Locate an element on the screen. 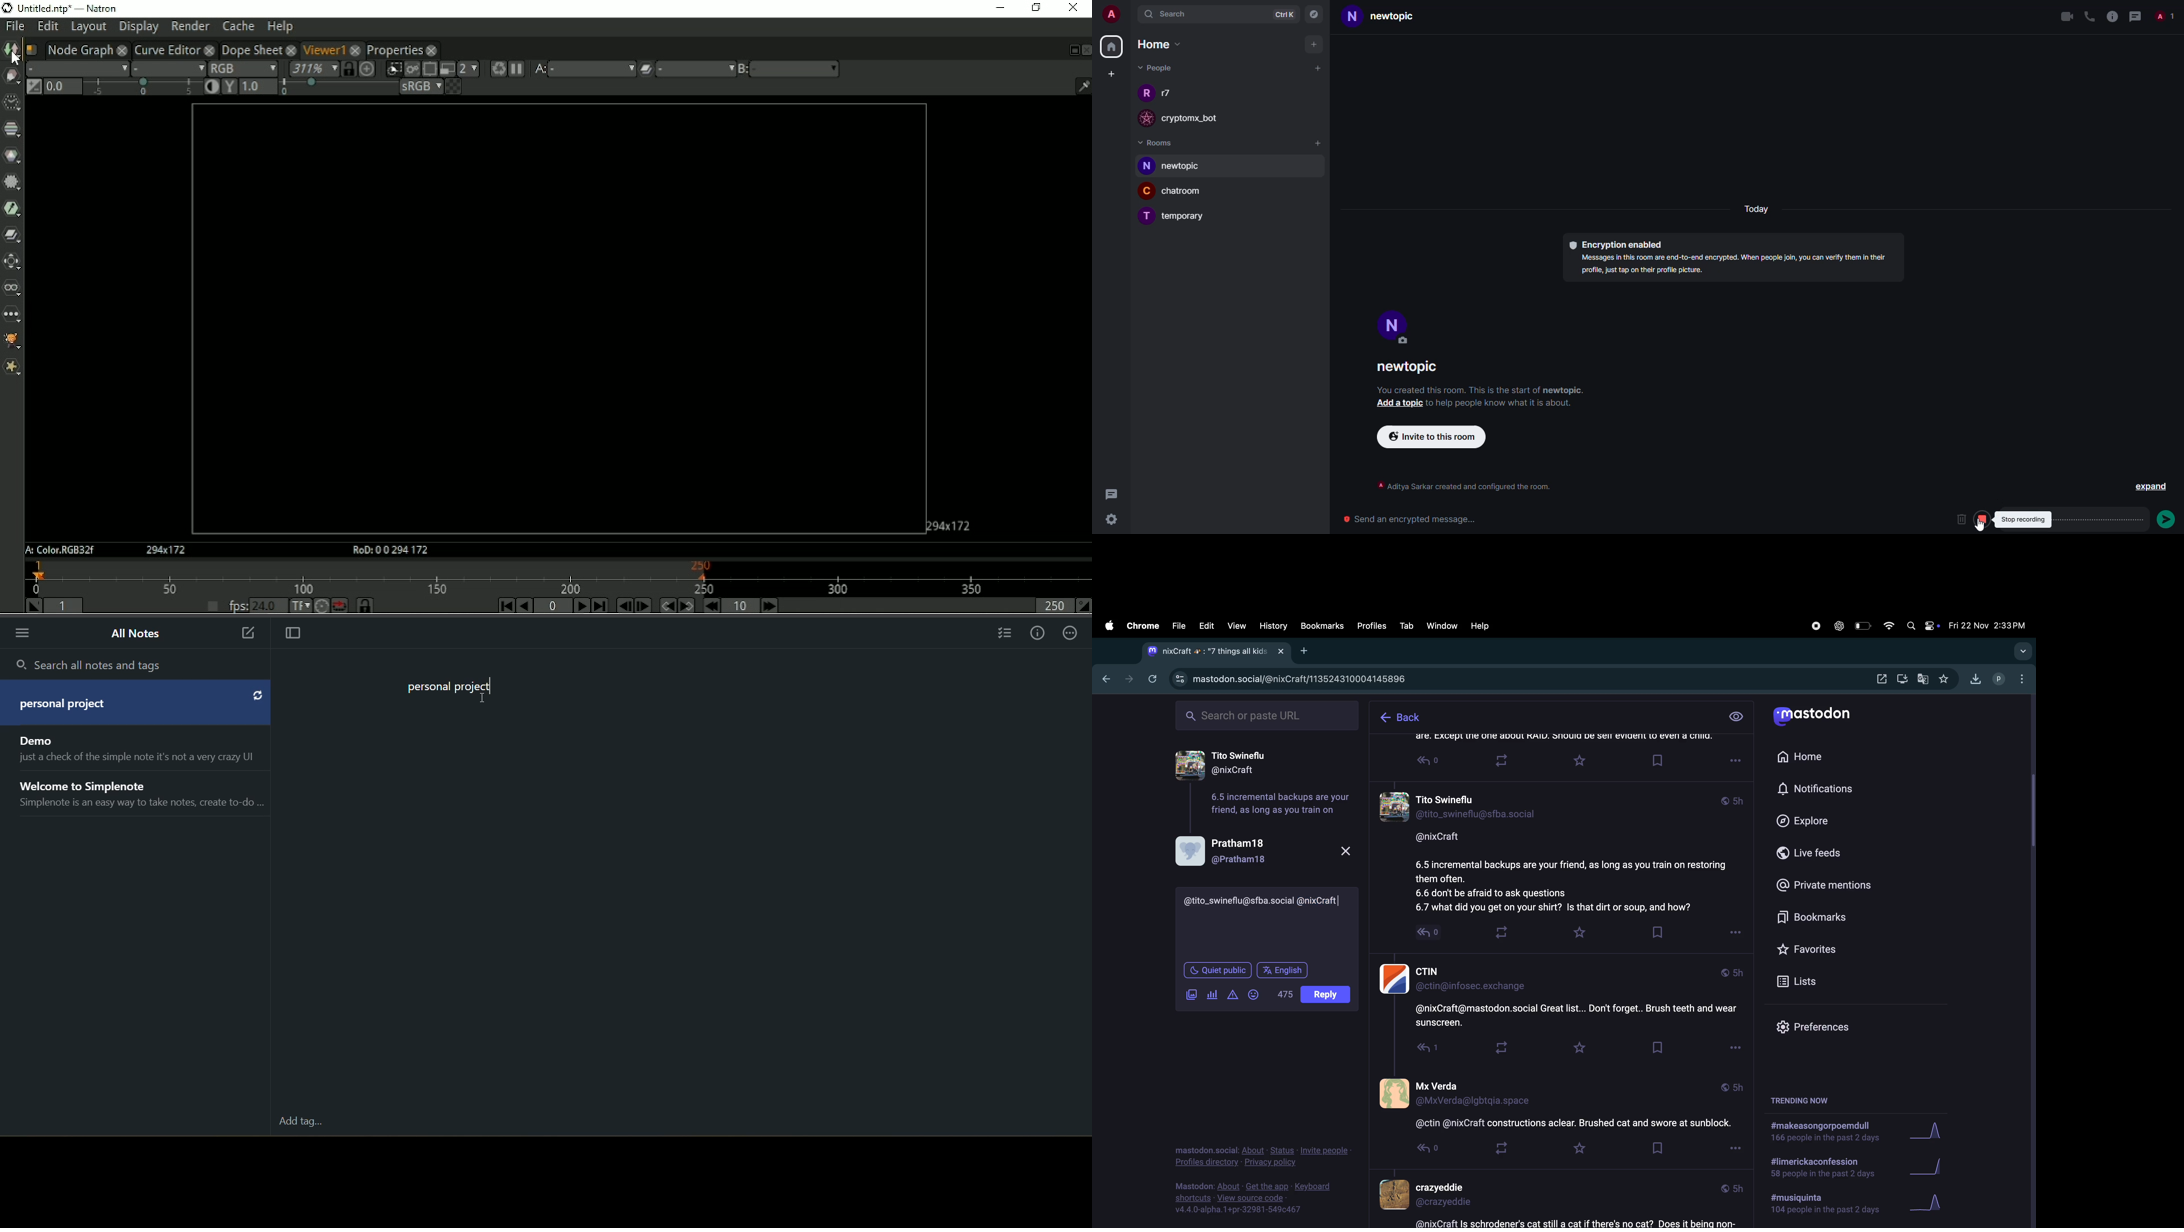 The width and height of the screenshot is (2184, 1232). thread is located at coordinates (1554, 1200).